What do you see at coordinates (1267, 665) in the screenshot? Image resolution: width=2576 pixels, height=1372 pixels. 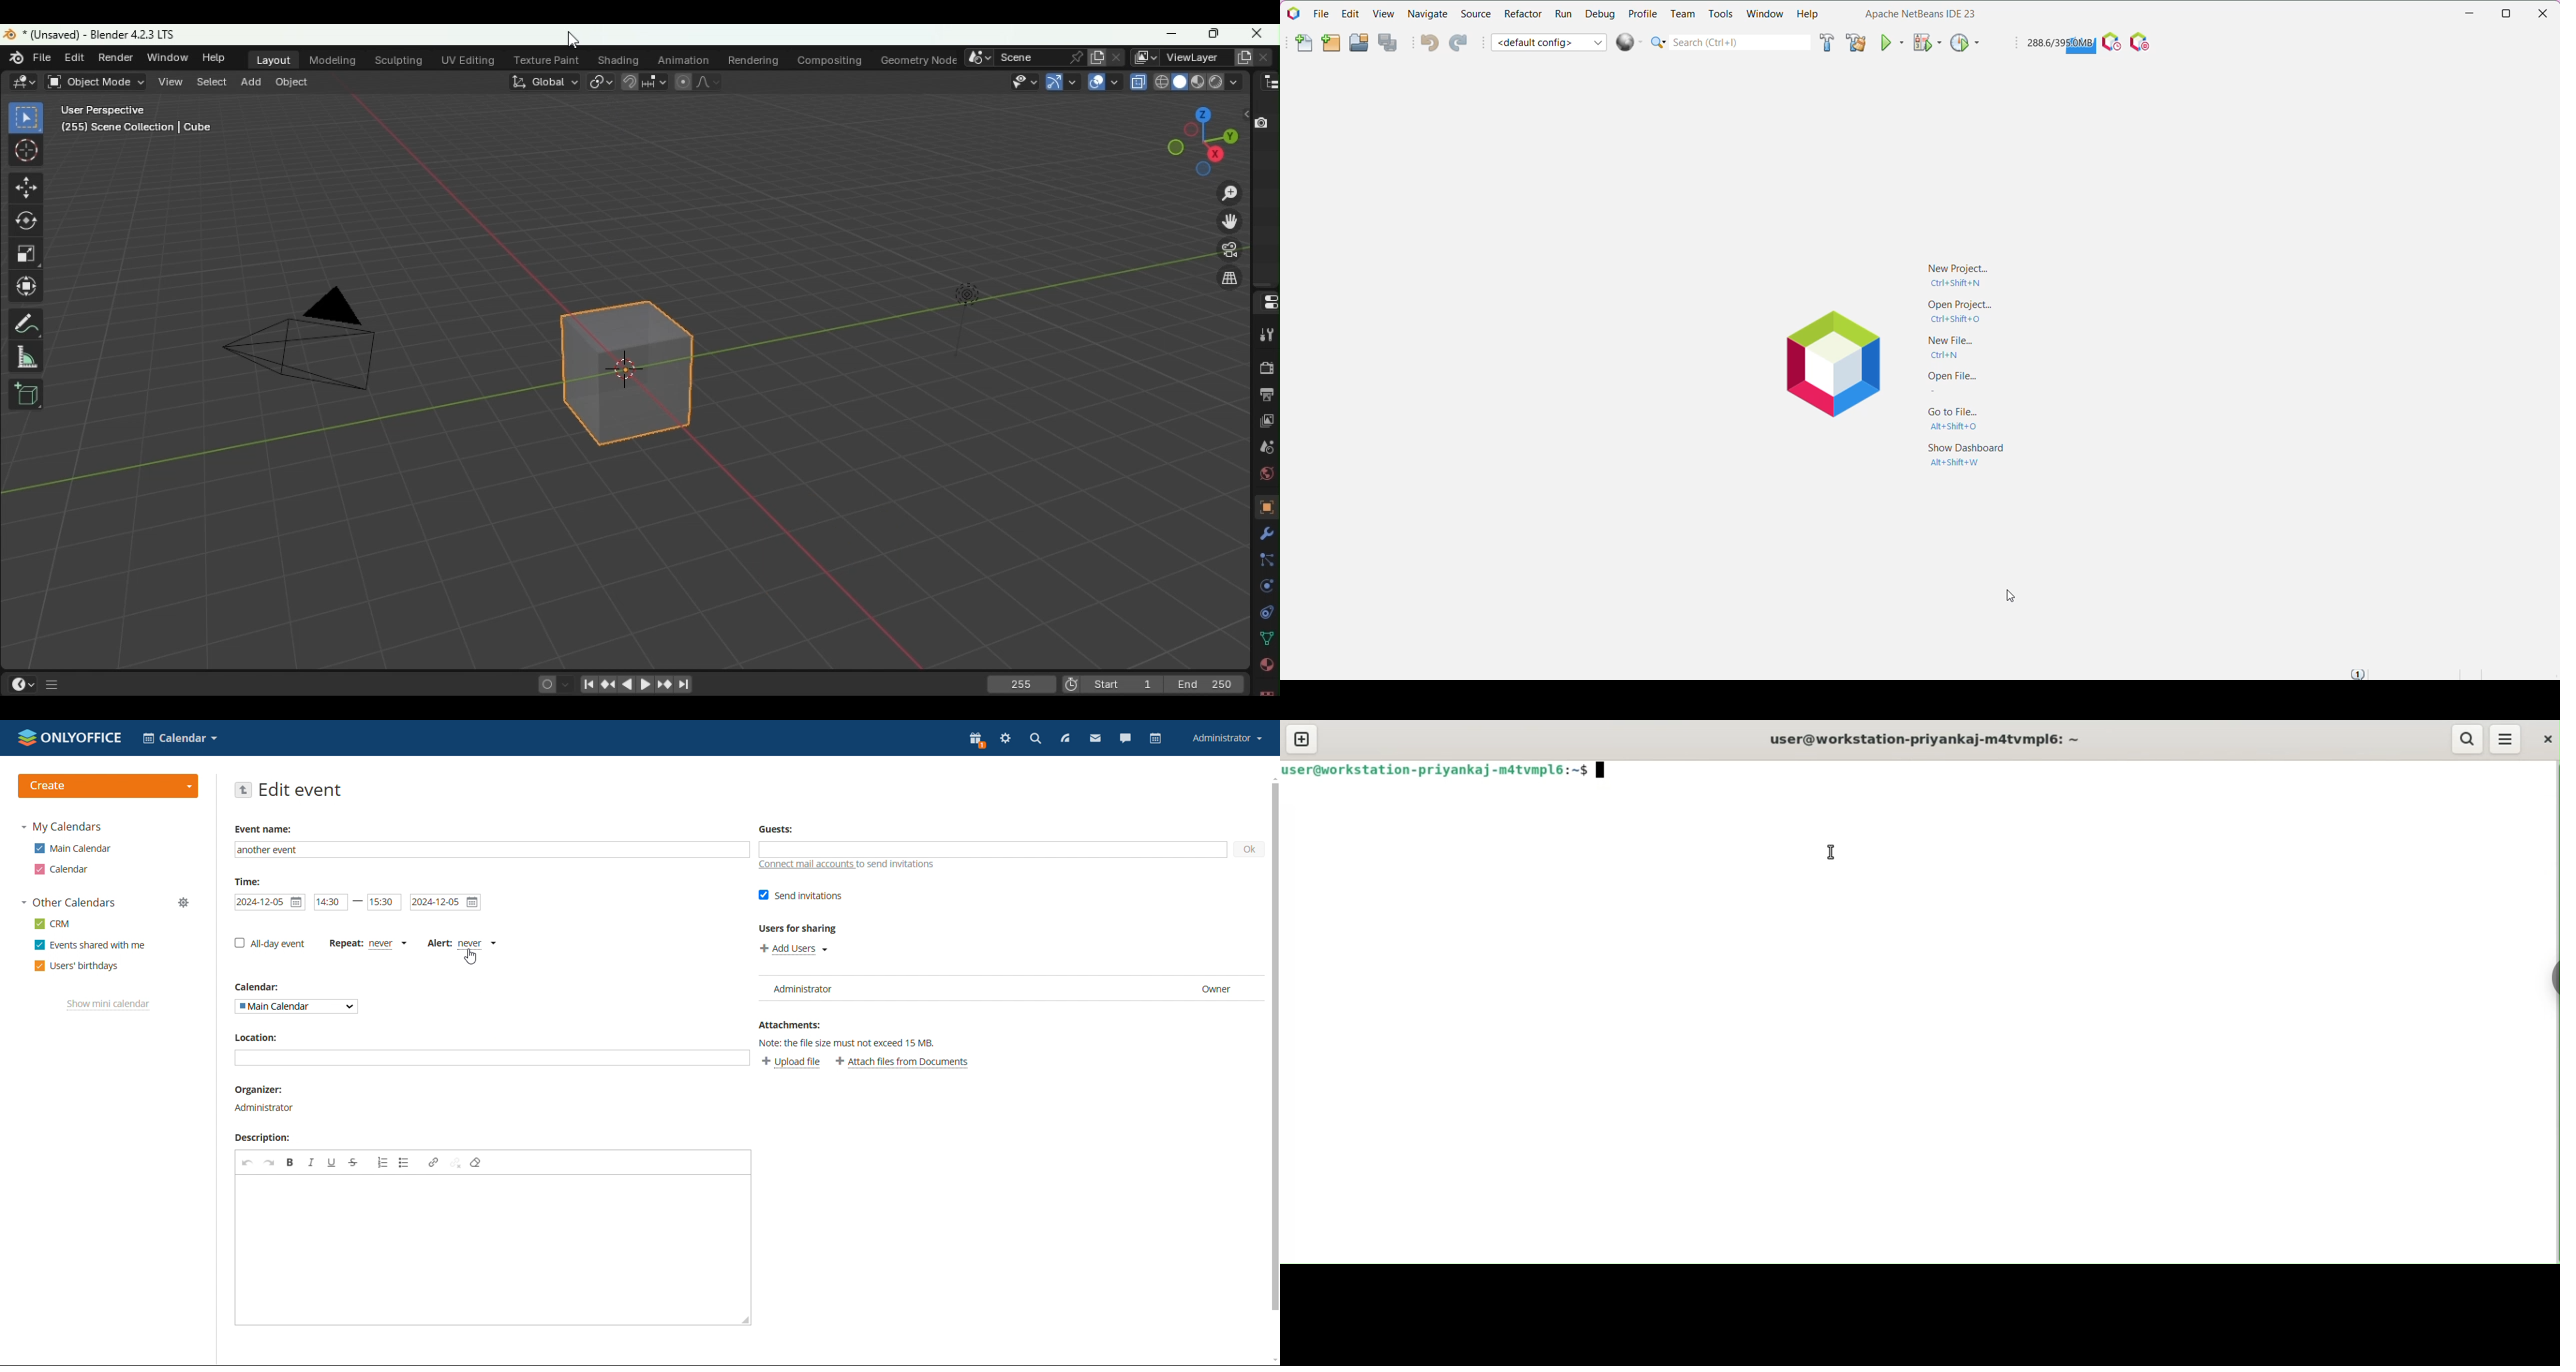 I see `Material` at bounding box center [1267, 665].